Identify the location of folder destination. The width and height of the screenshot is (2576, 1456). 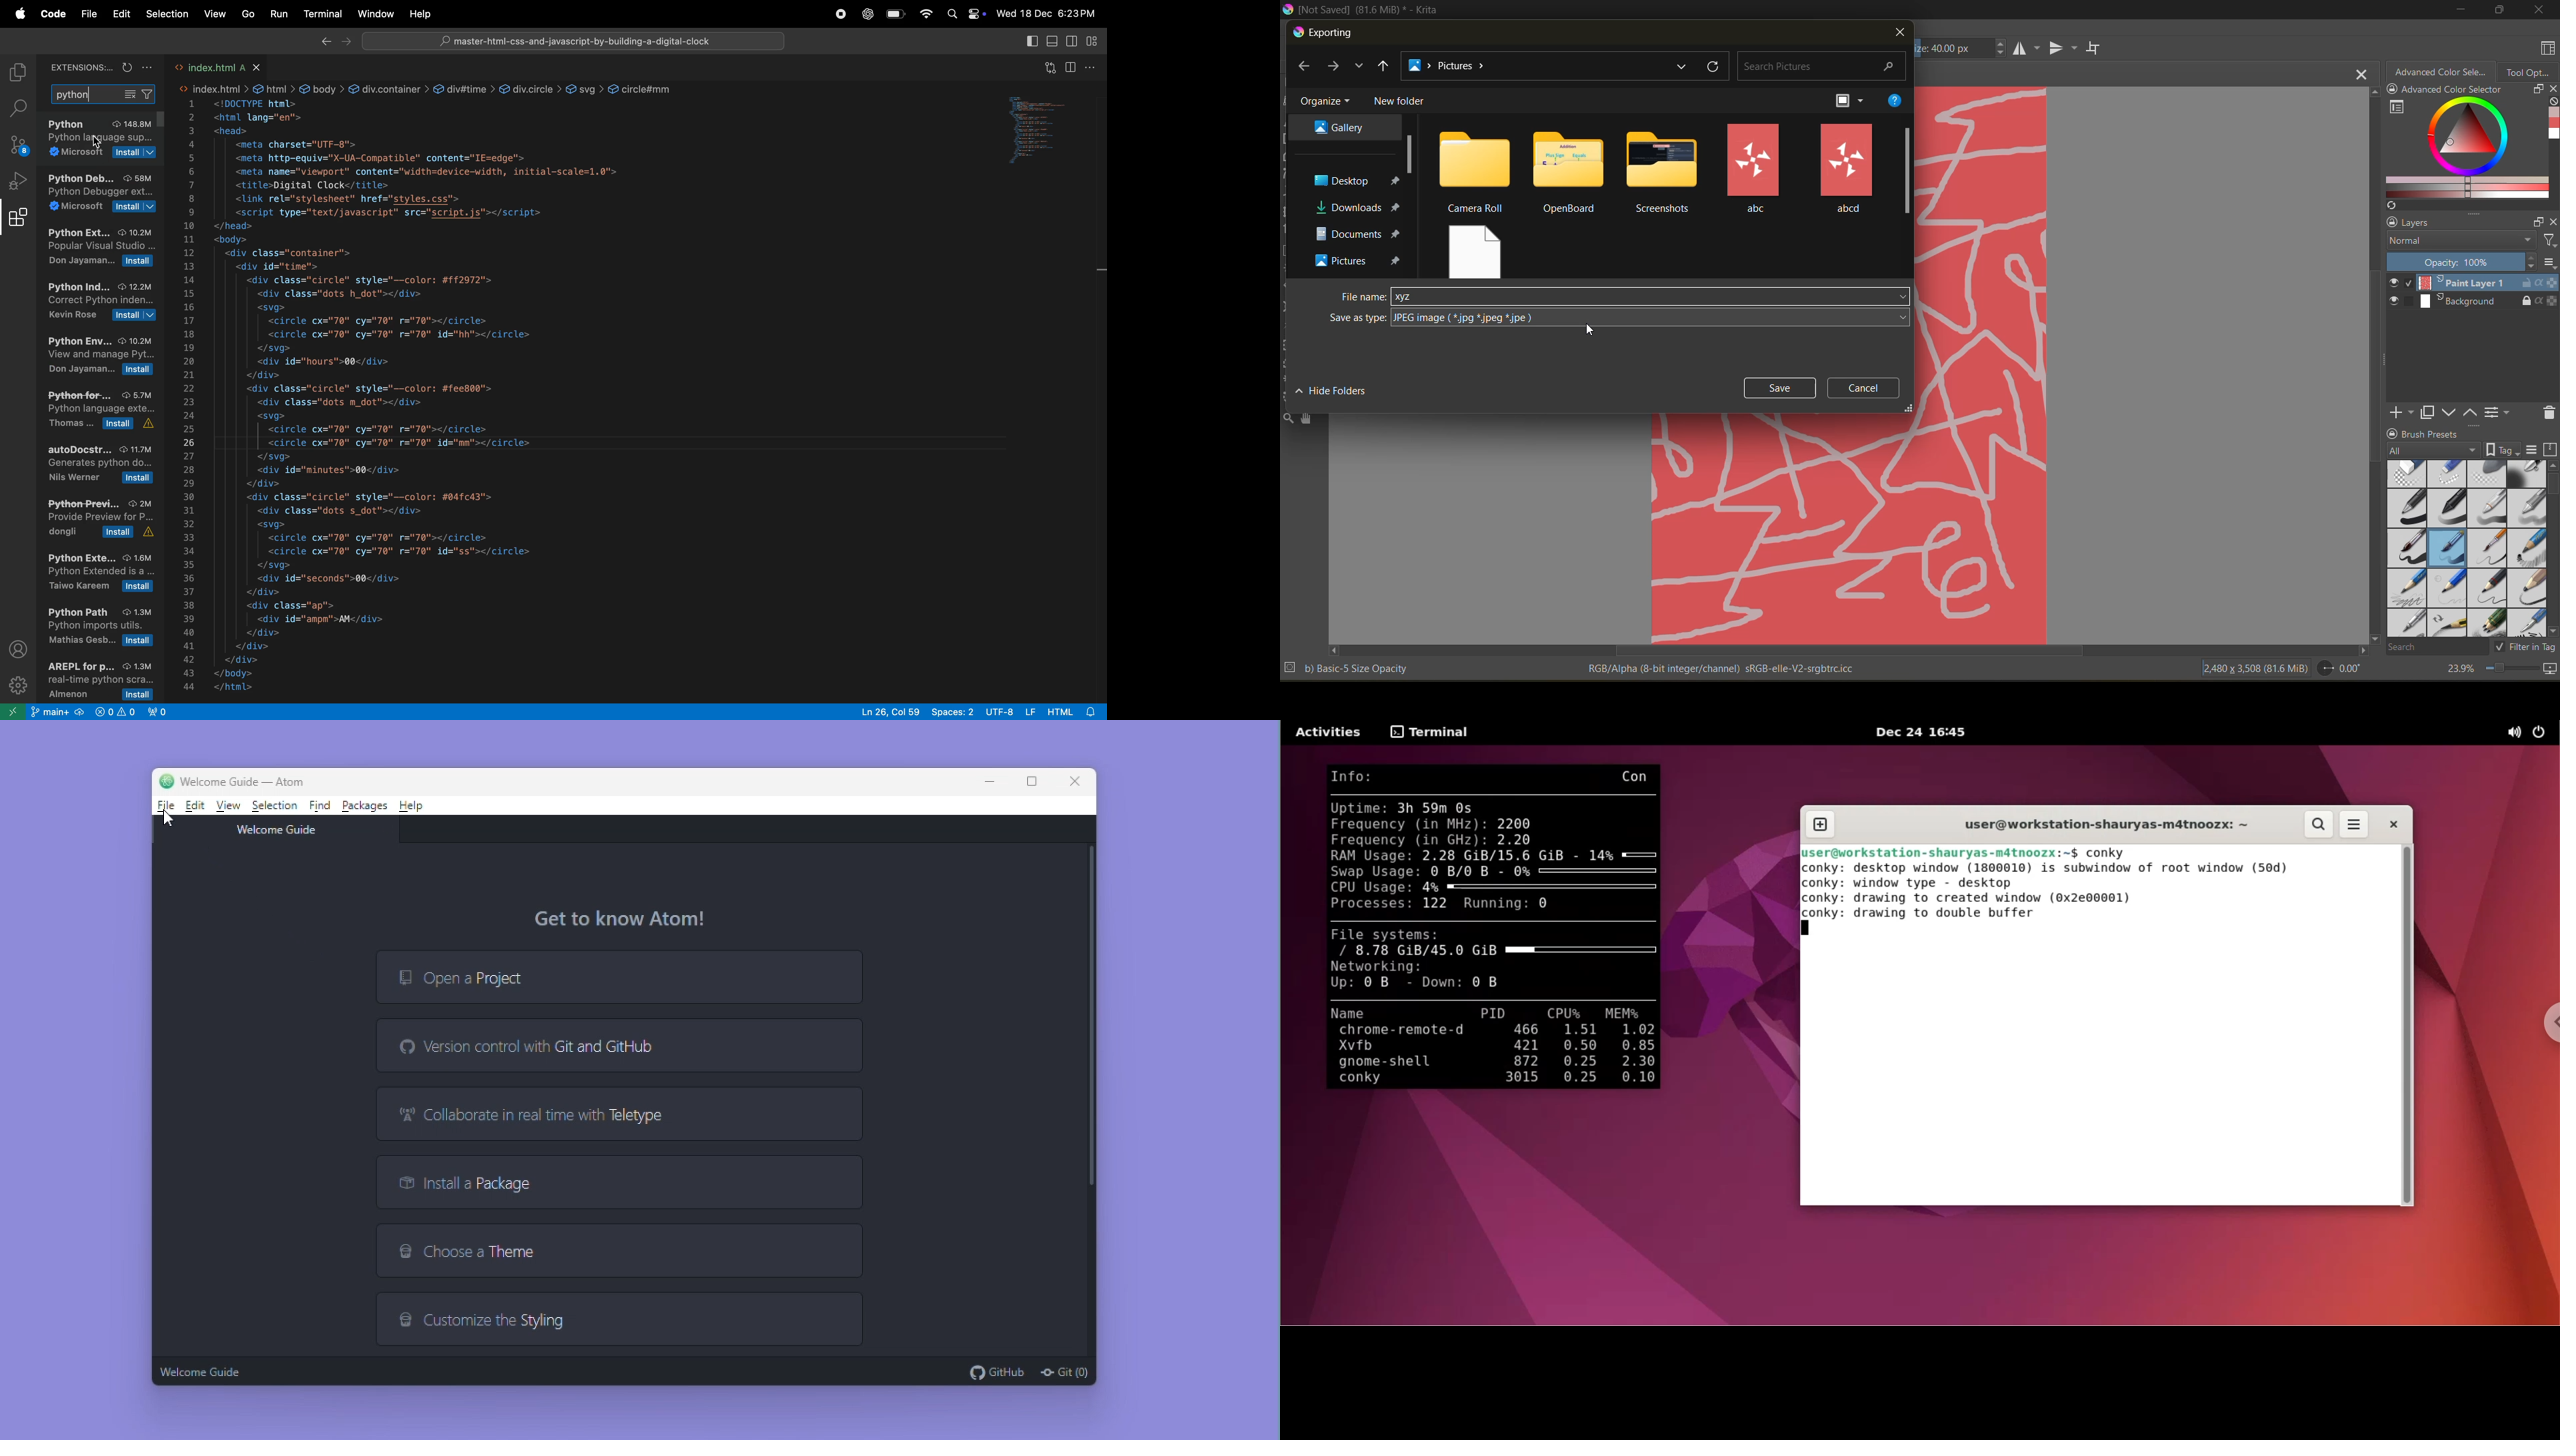
(1341, 126).